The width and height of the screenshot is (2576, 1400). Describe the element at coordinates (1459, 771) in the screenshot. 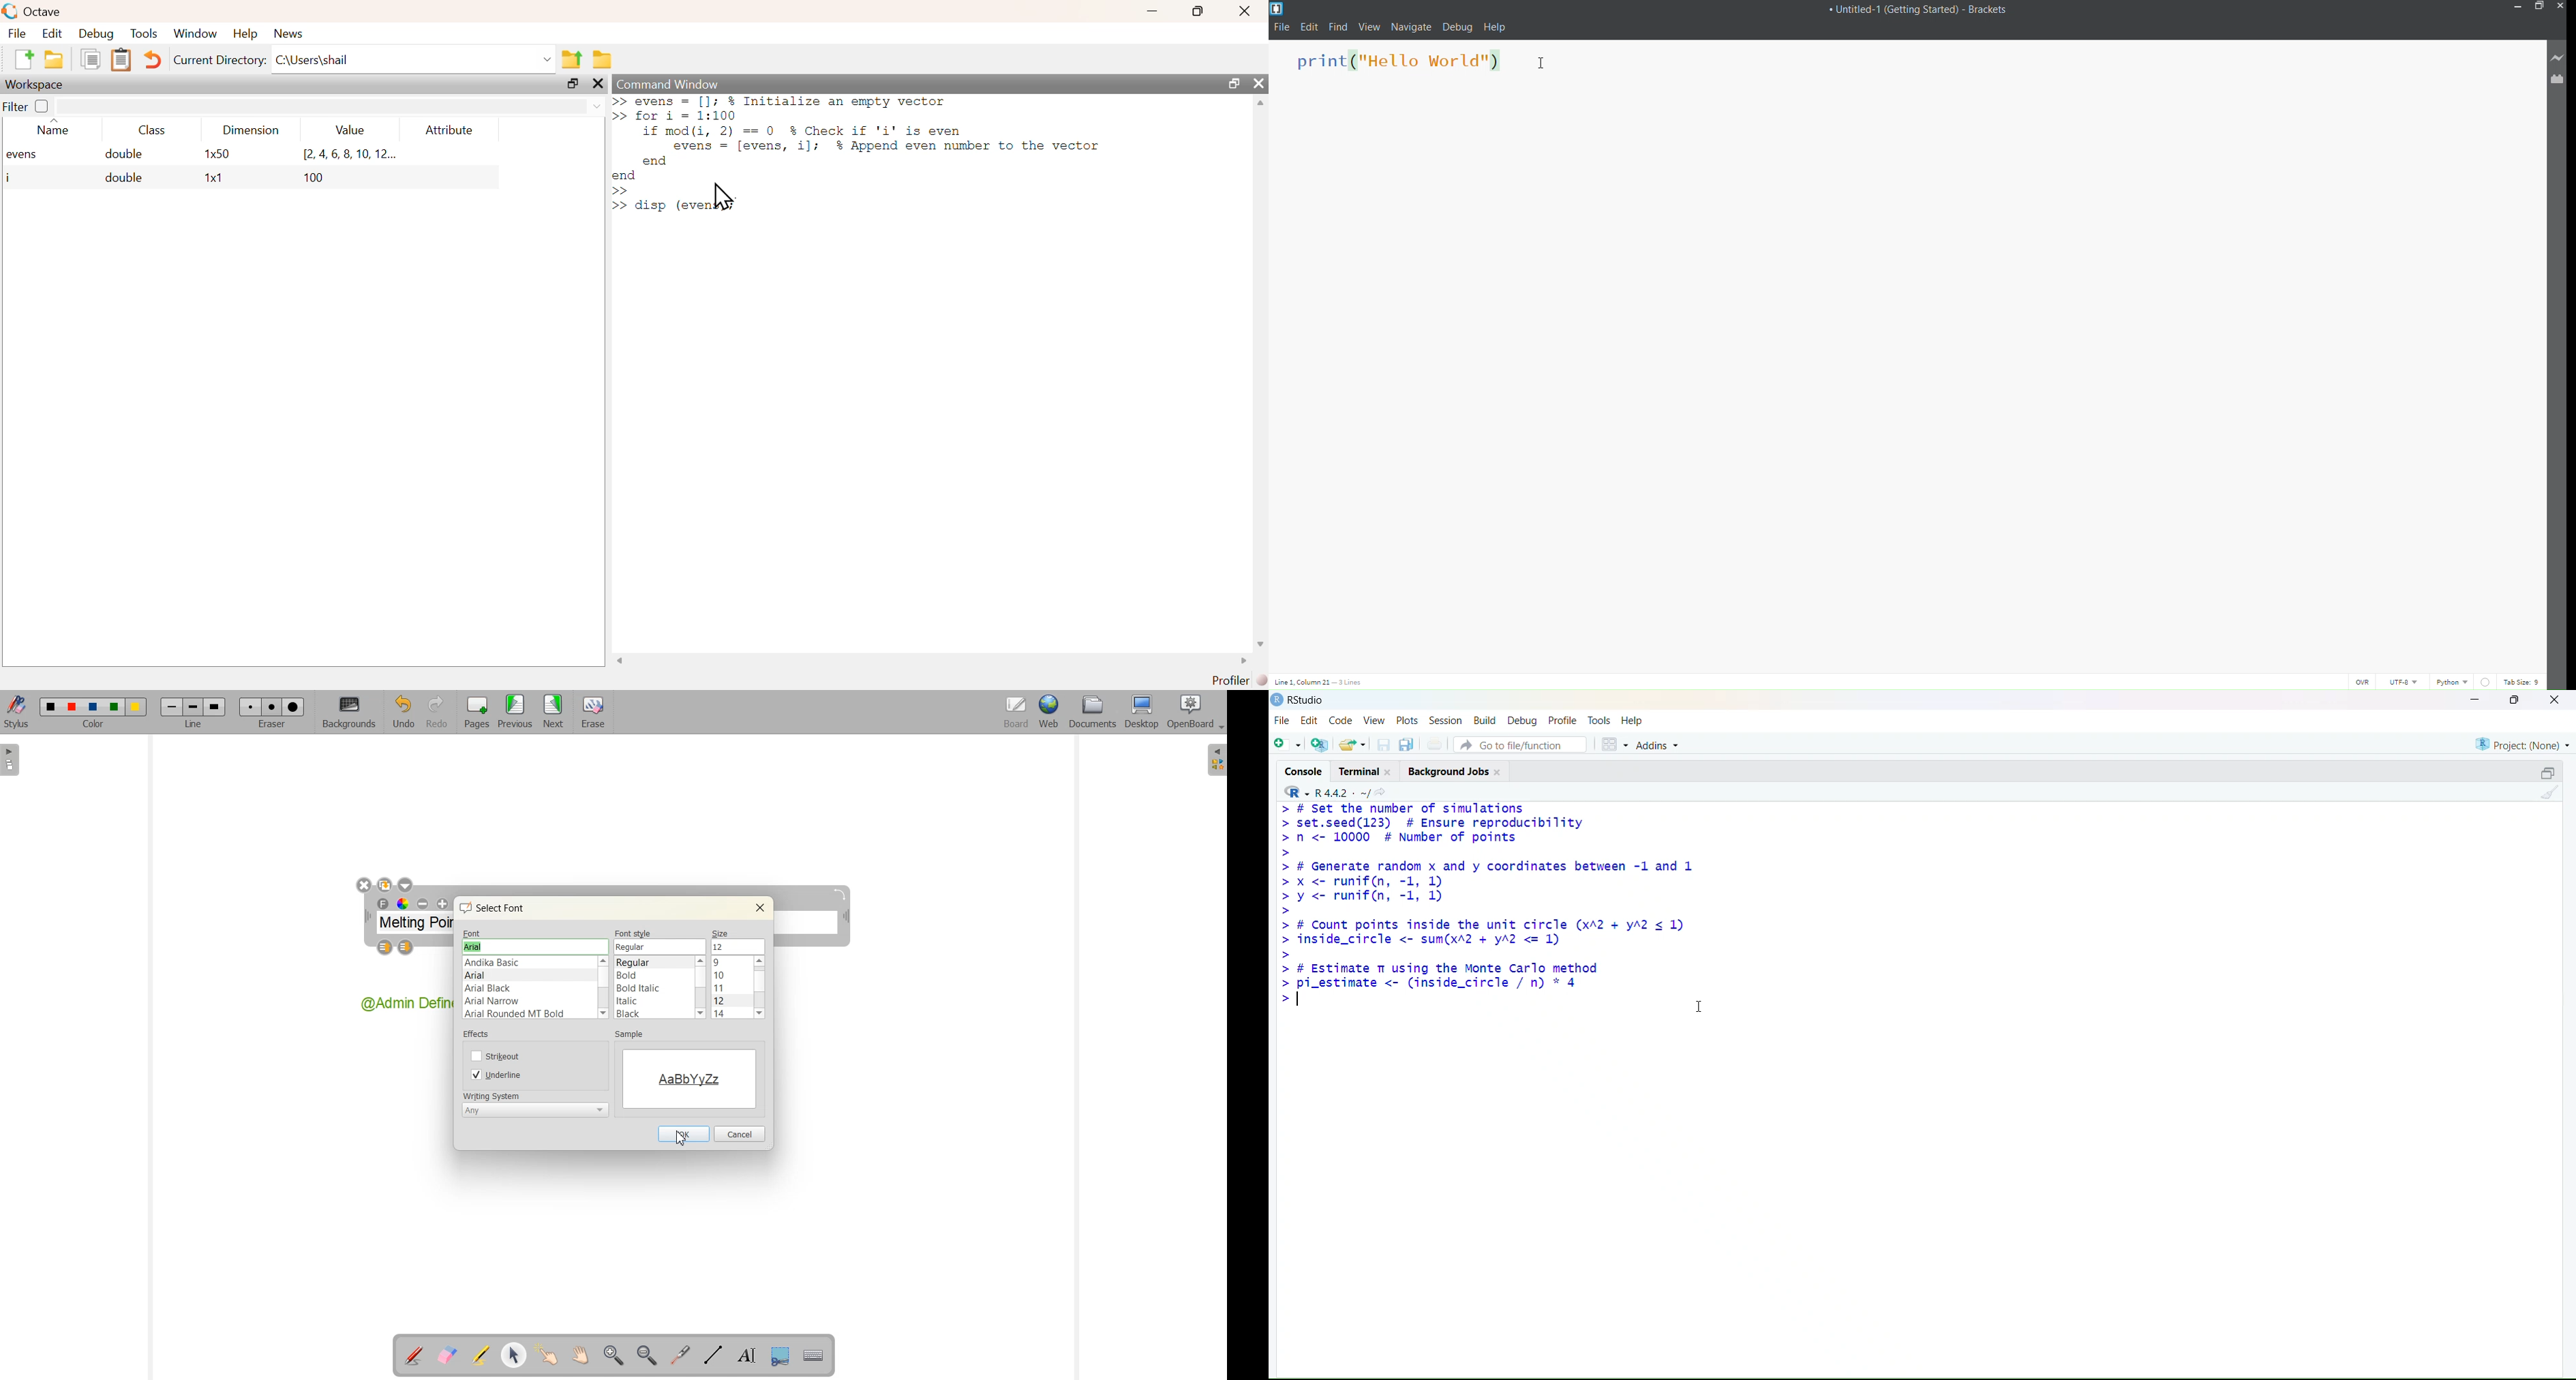

I see `Background Jobs` at that location.